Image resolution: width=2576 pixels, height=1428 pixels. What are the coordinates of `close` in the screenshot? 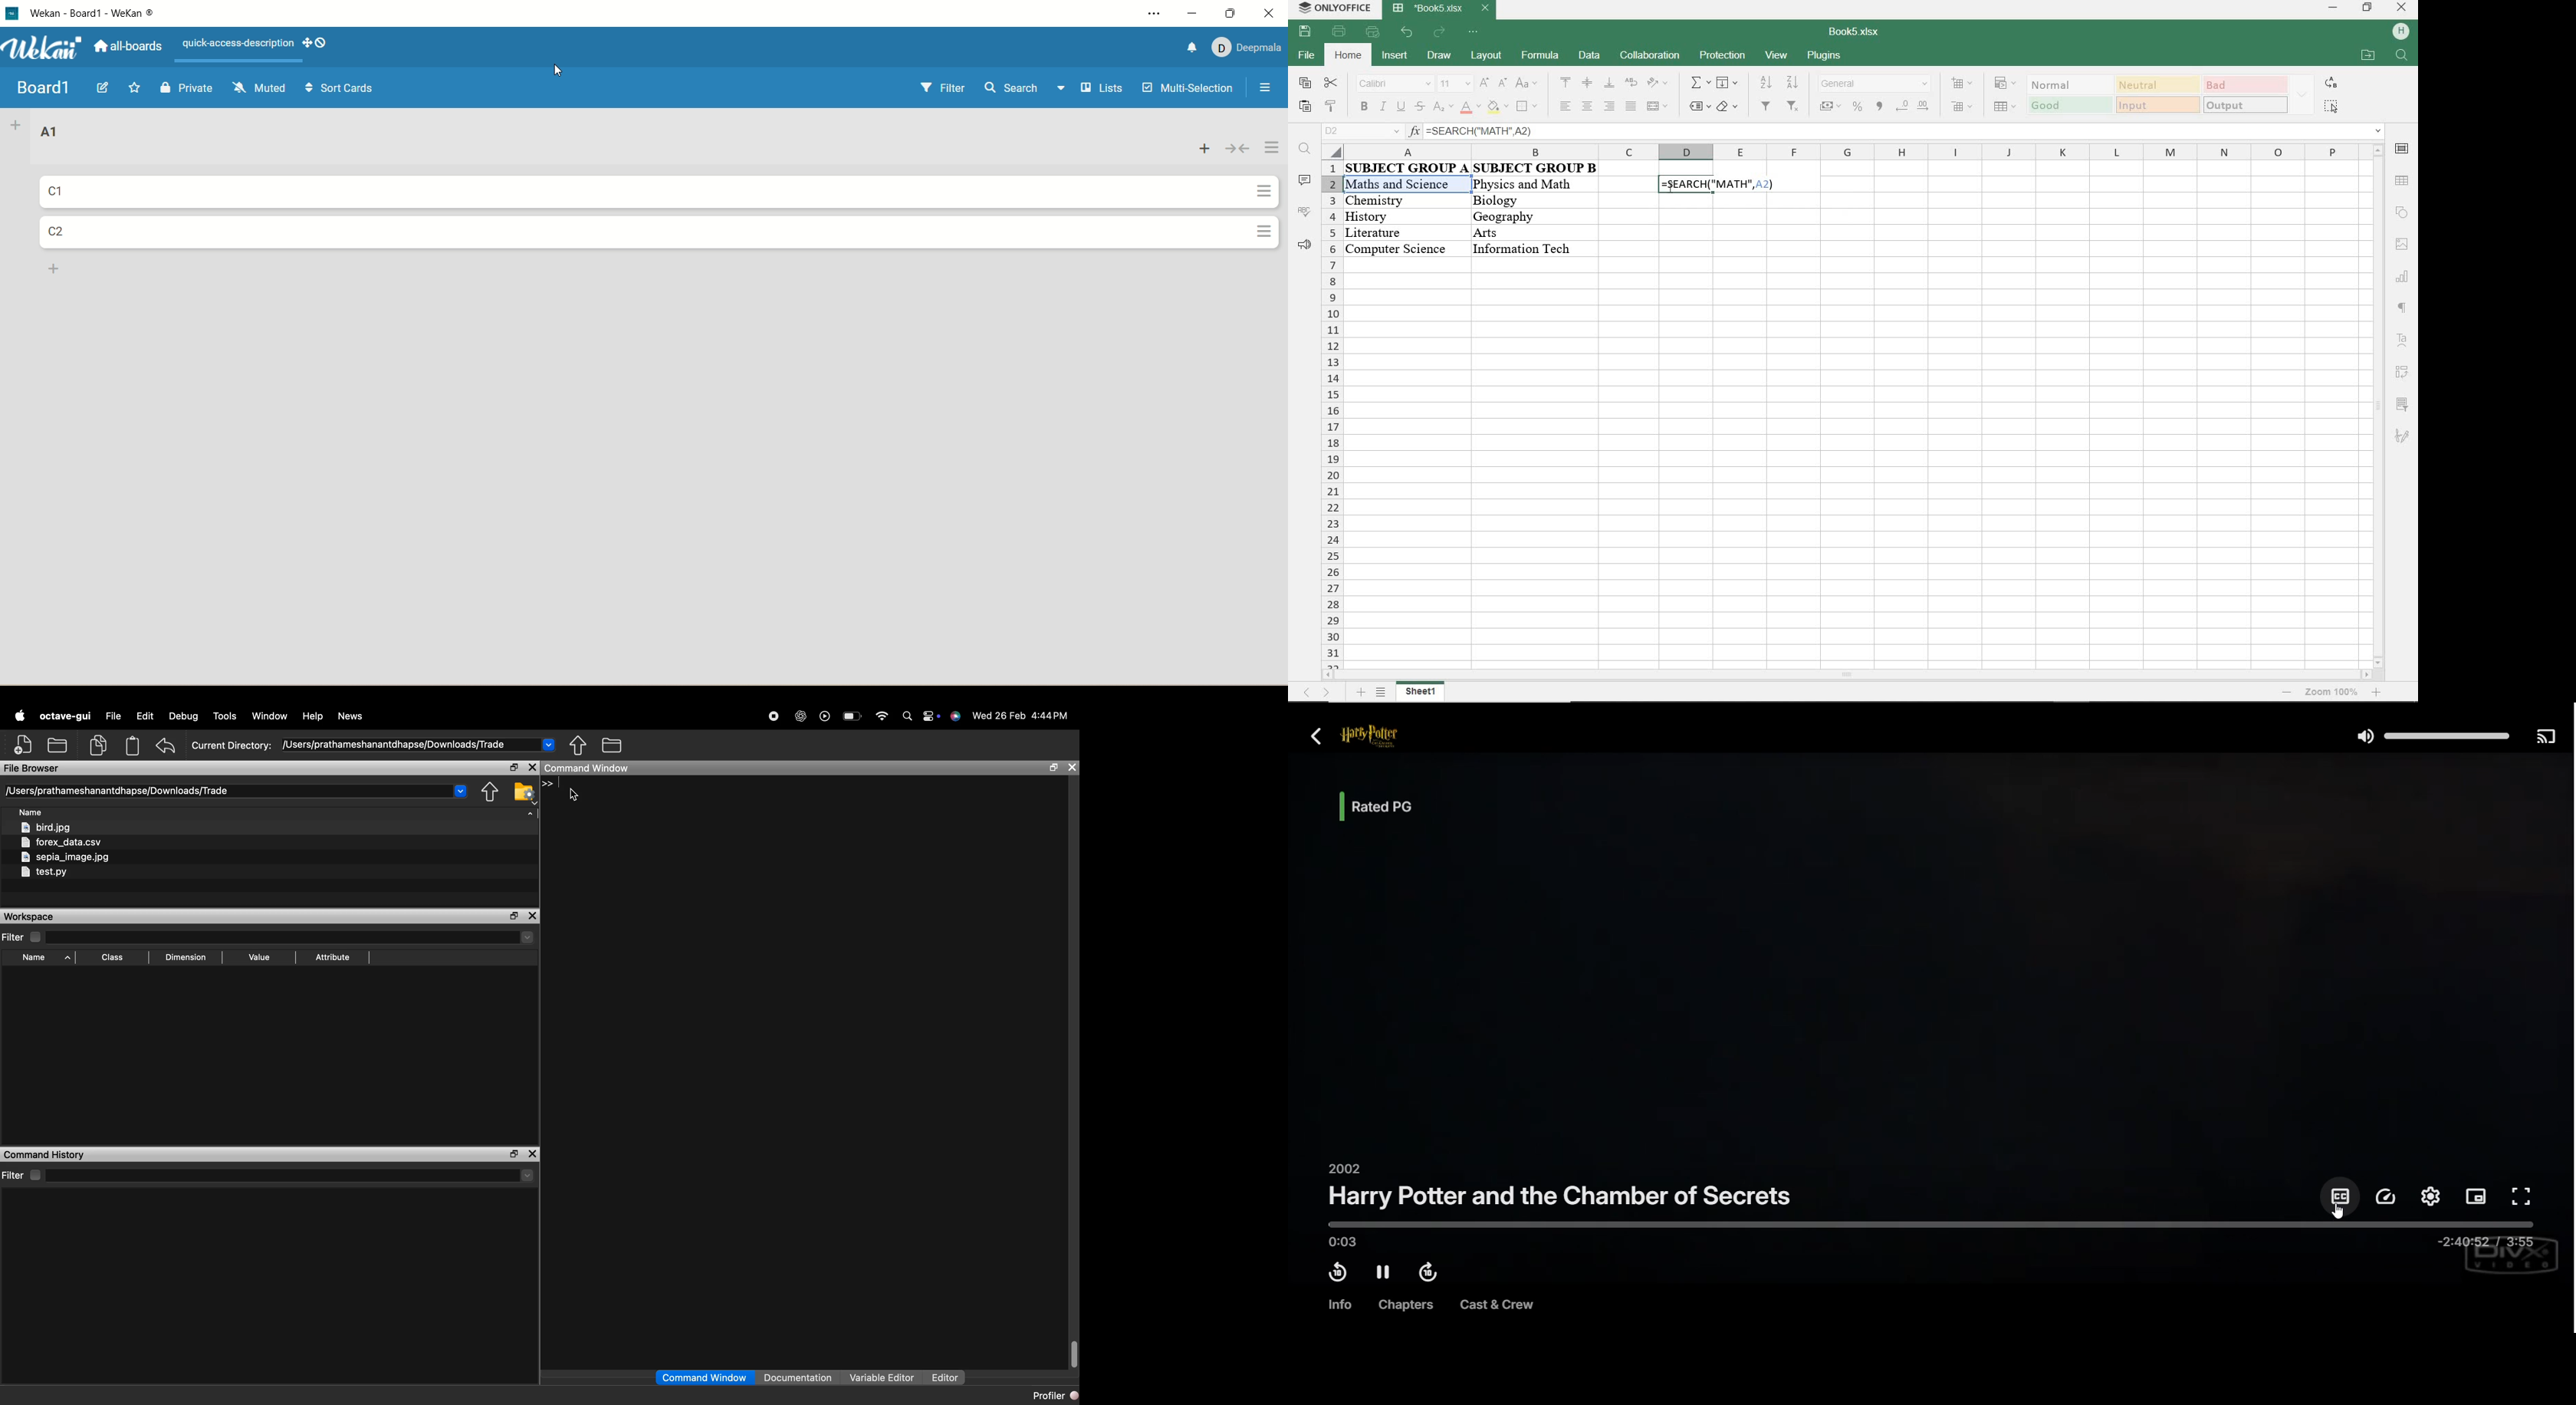 It's located at (1072, 767).